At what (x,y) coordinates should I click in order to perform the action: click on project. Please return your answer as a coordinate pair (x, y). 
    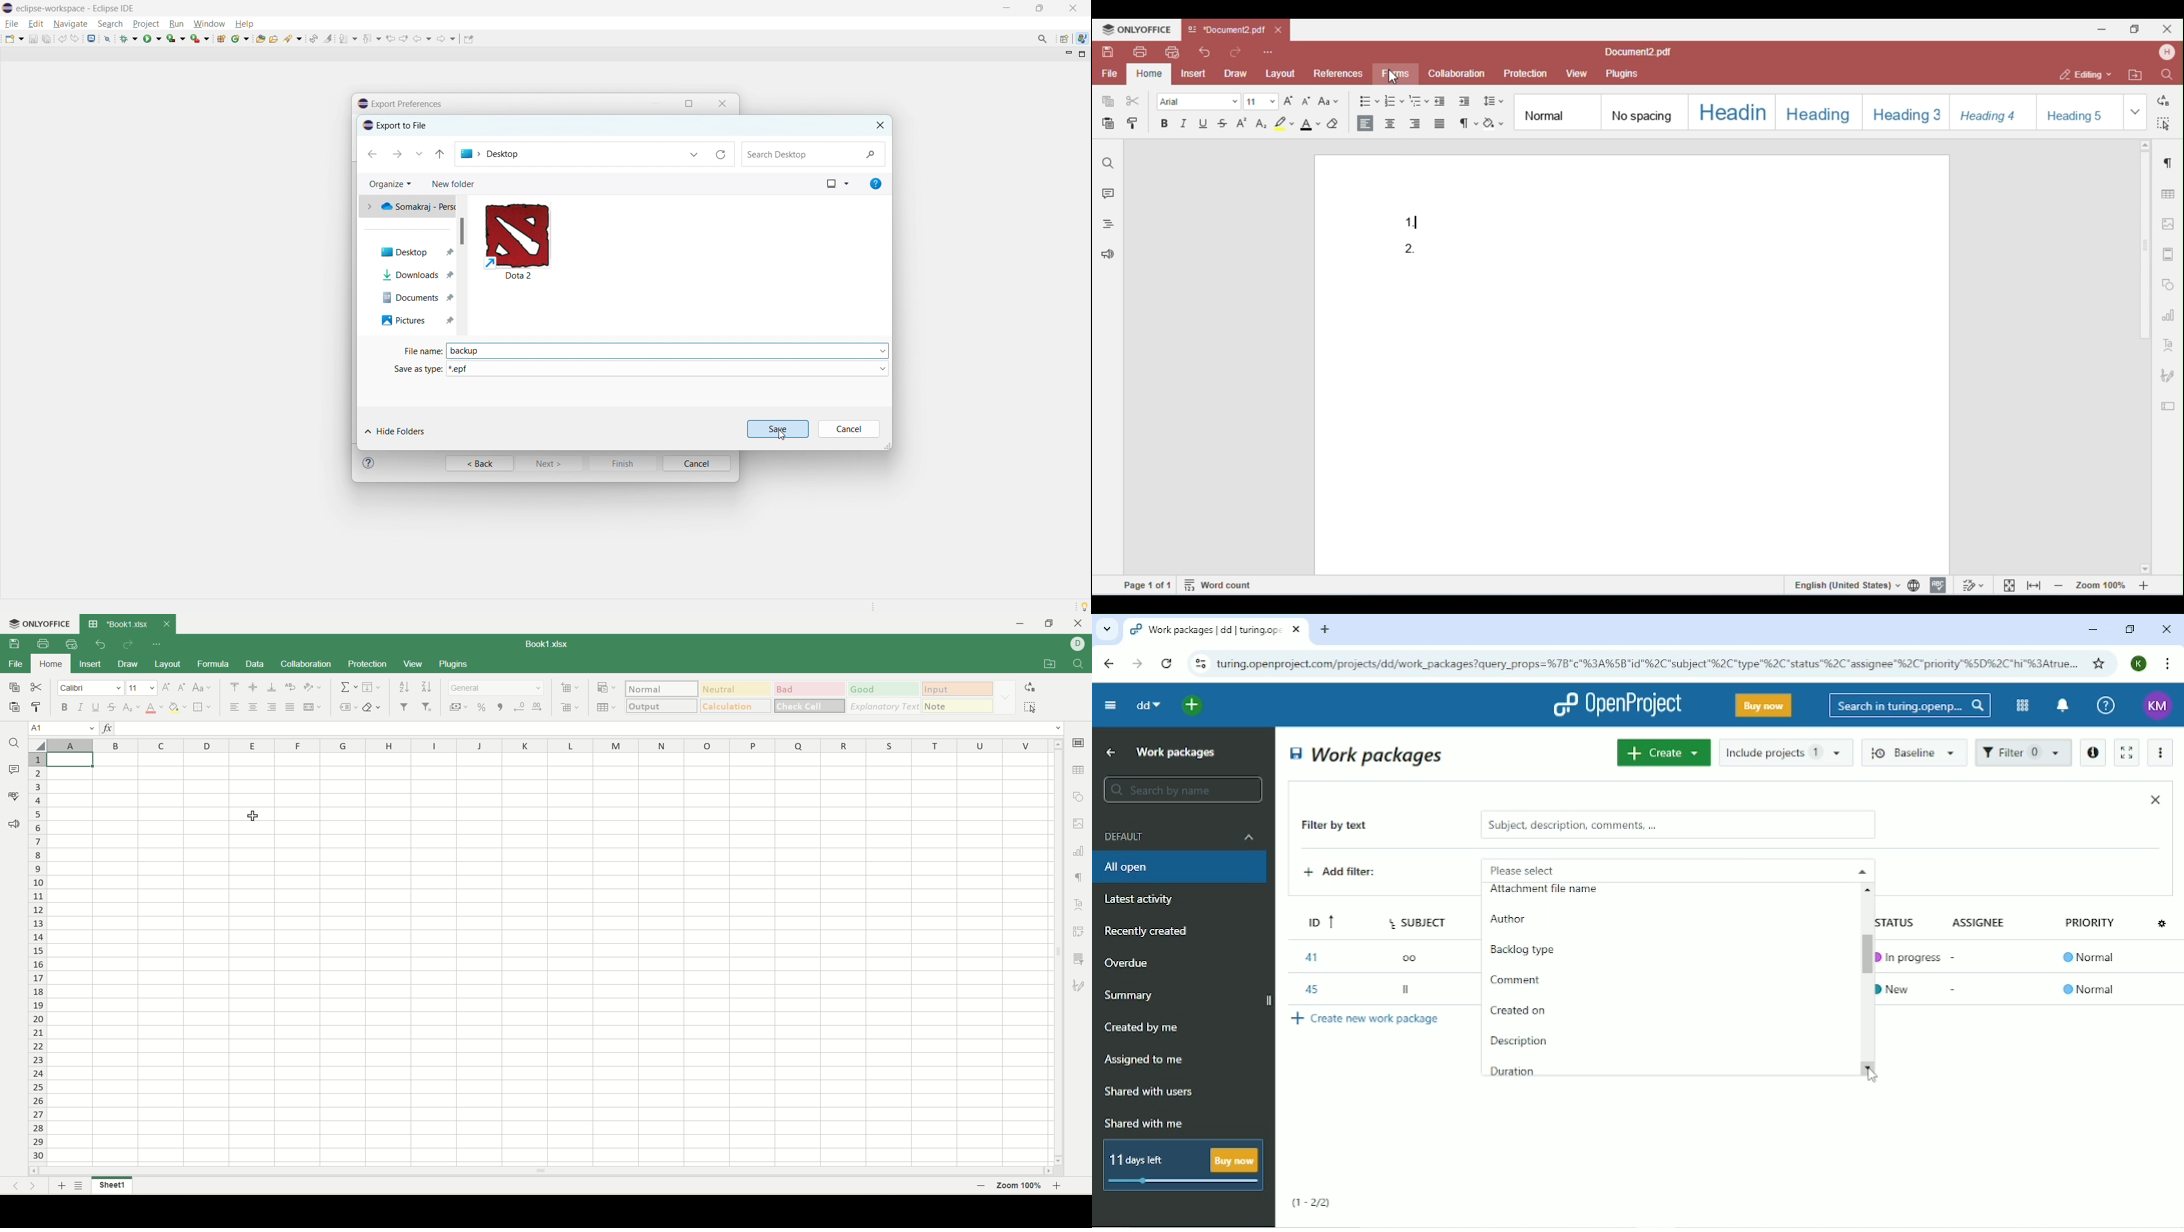
    Looking at the image, I should click on (146, 23).